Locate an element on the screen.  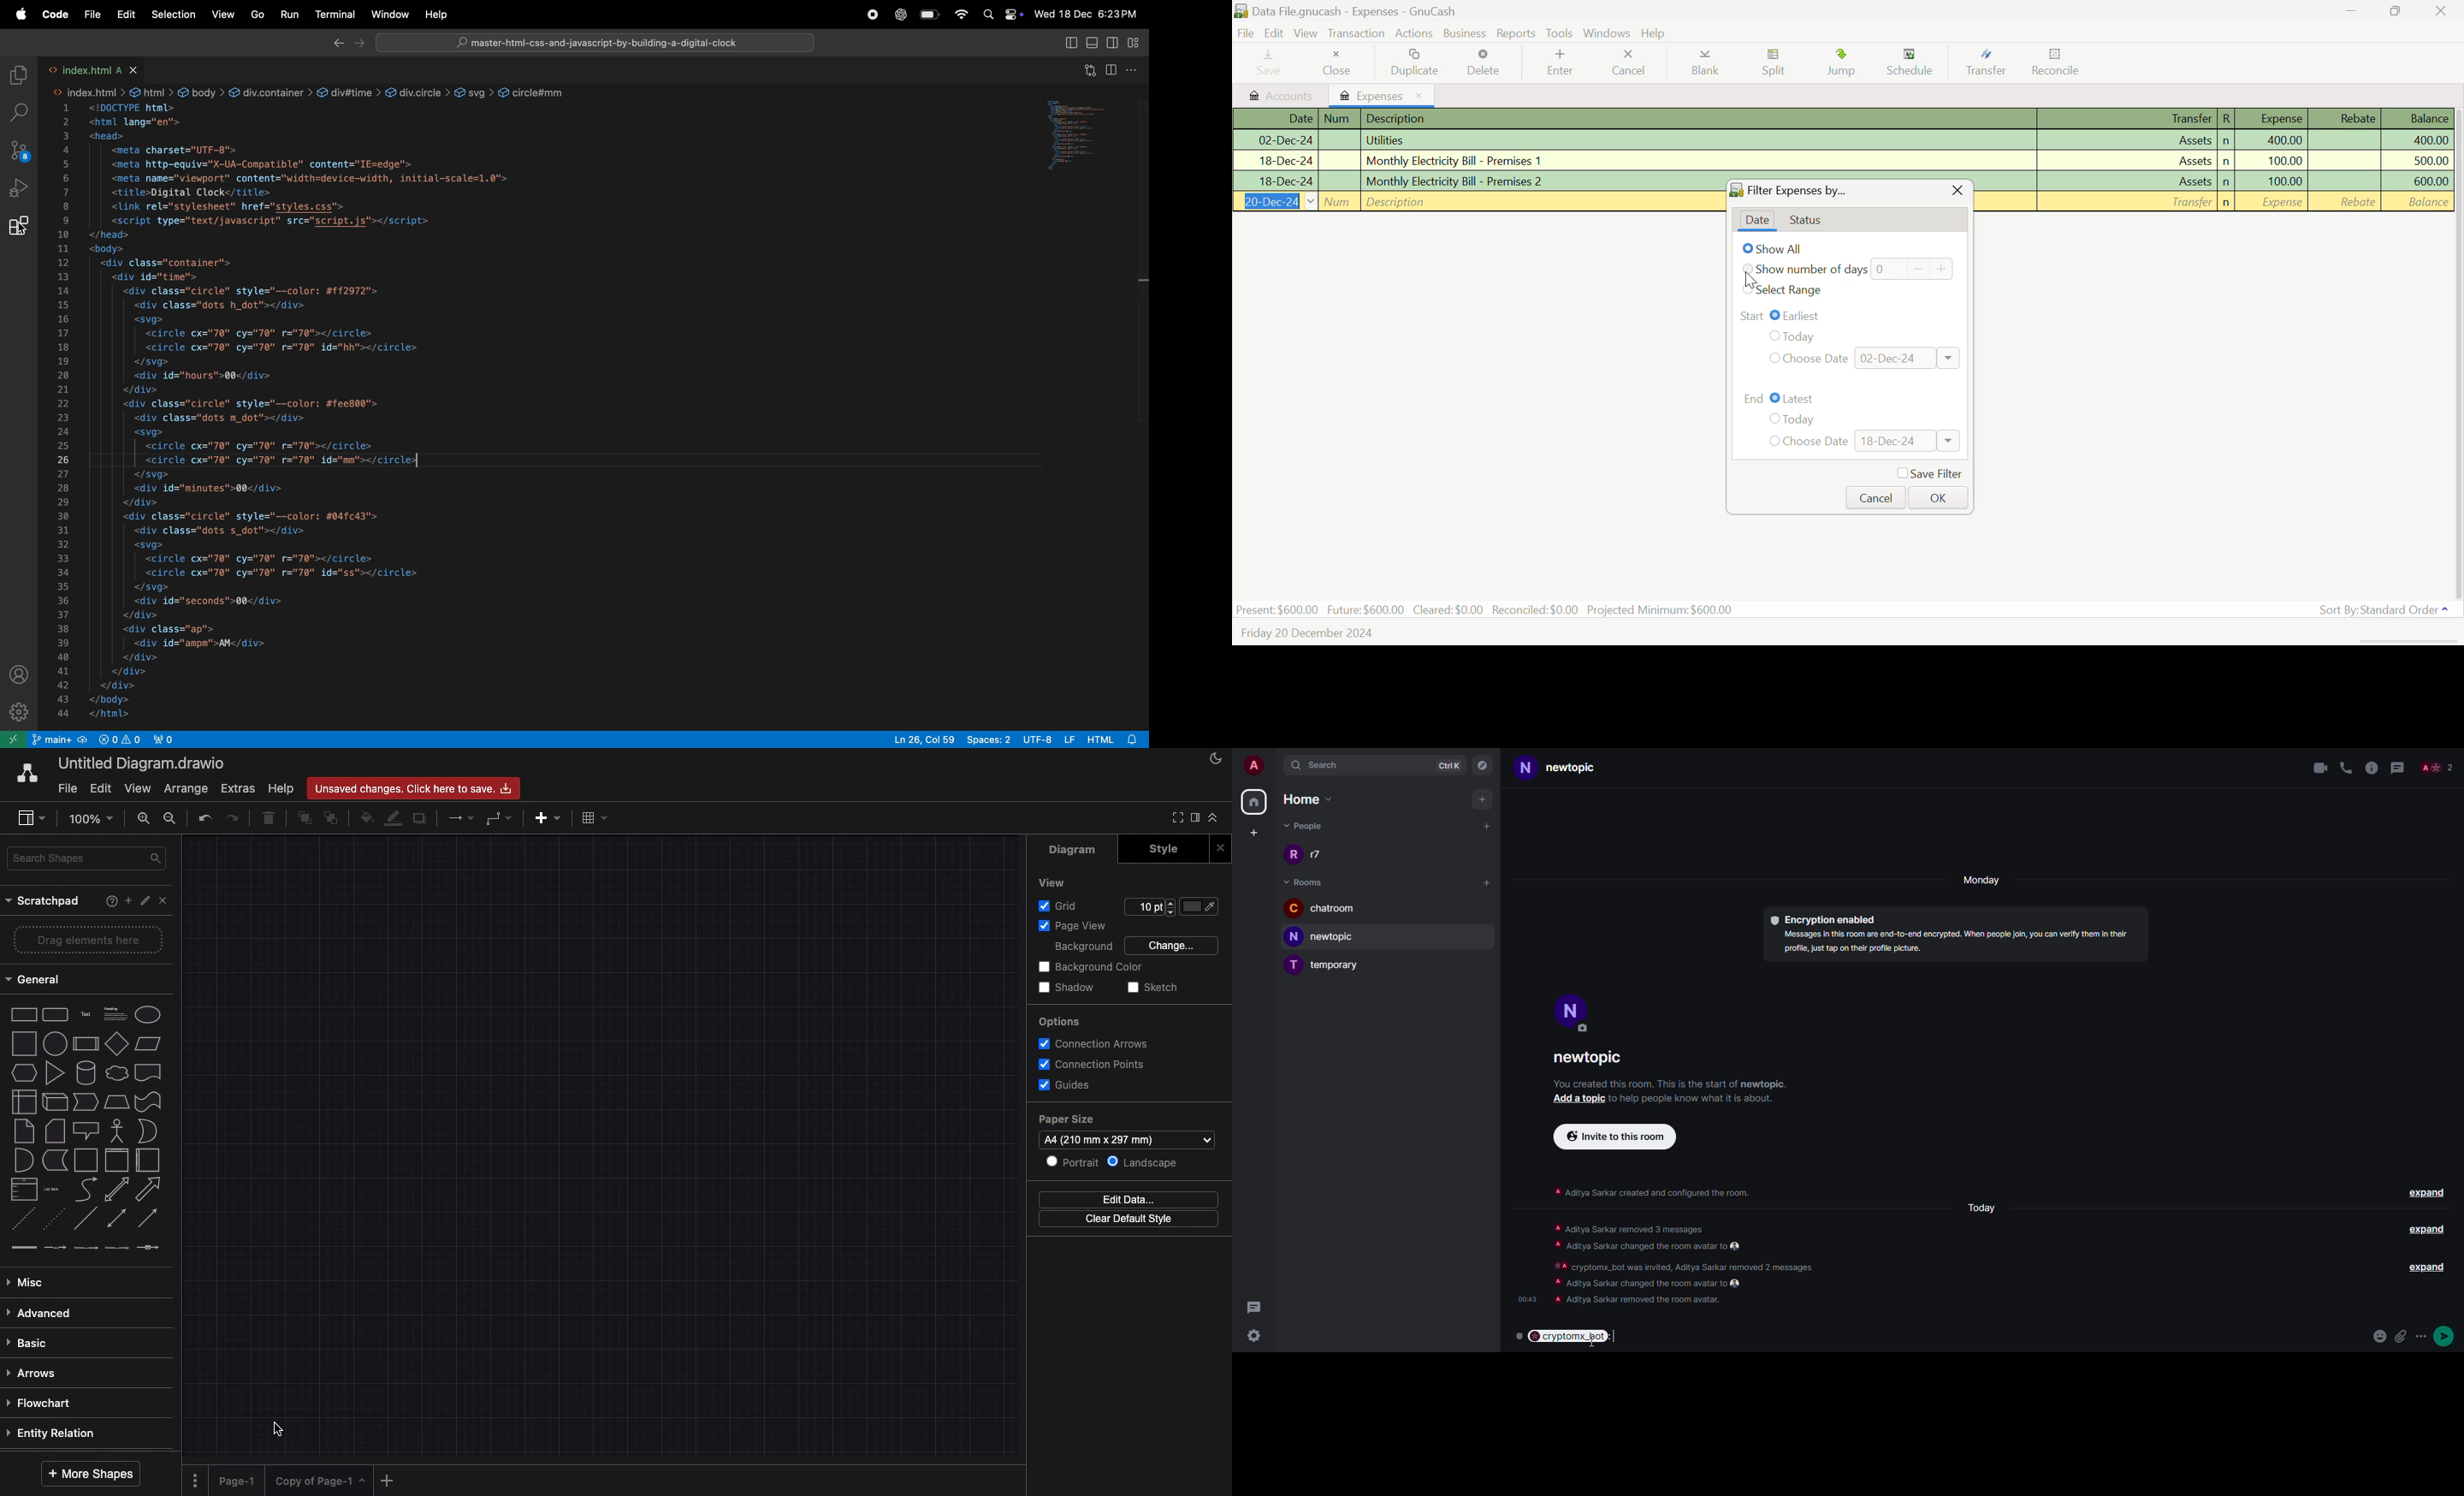
newtopic is located at coordinates (1573, 769).